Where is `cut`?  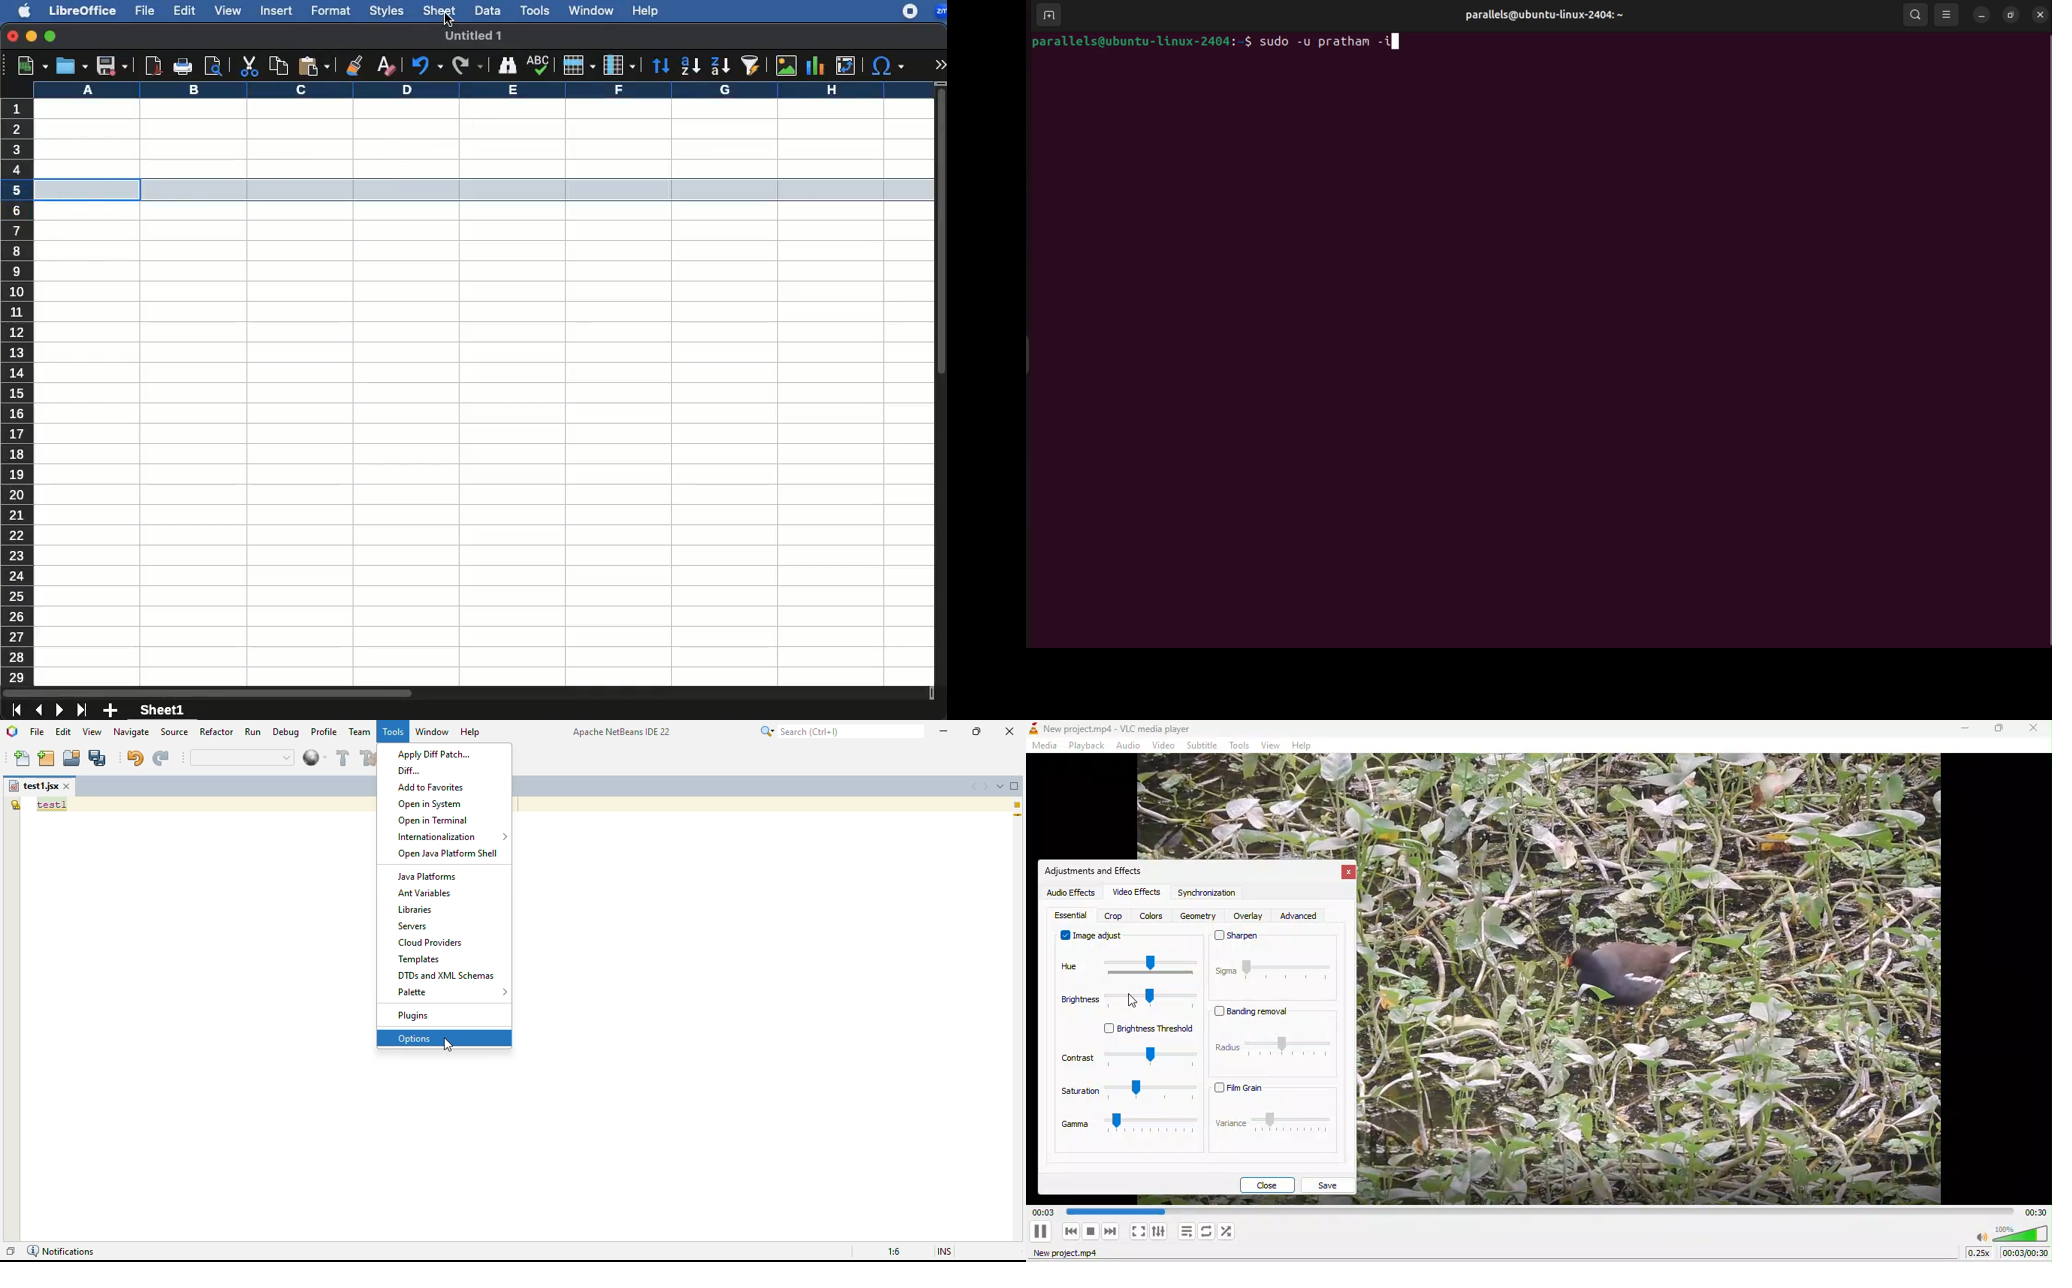
cut is located at coordinates (250, 66).